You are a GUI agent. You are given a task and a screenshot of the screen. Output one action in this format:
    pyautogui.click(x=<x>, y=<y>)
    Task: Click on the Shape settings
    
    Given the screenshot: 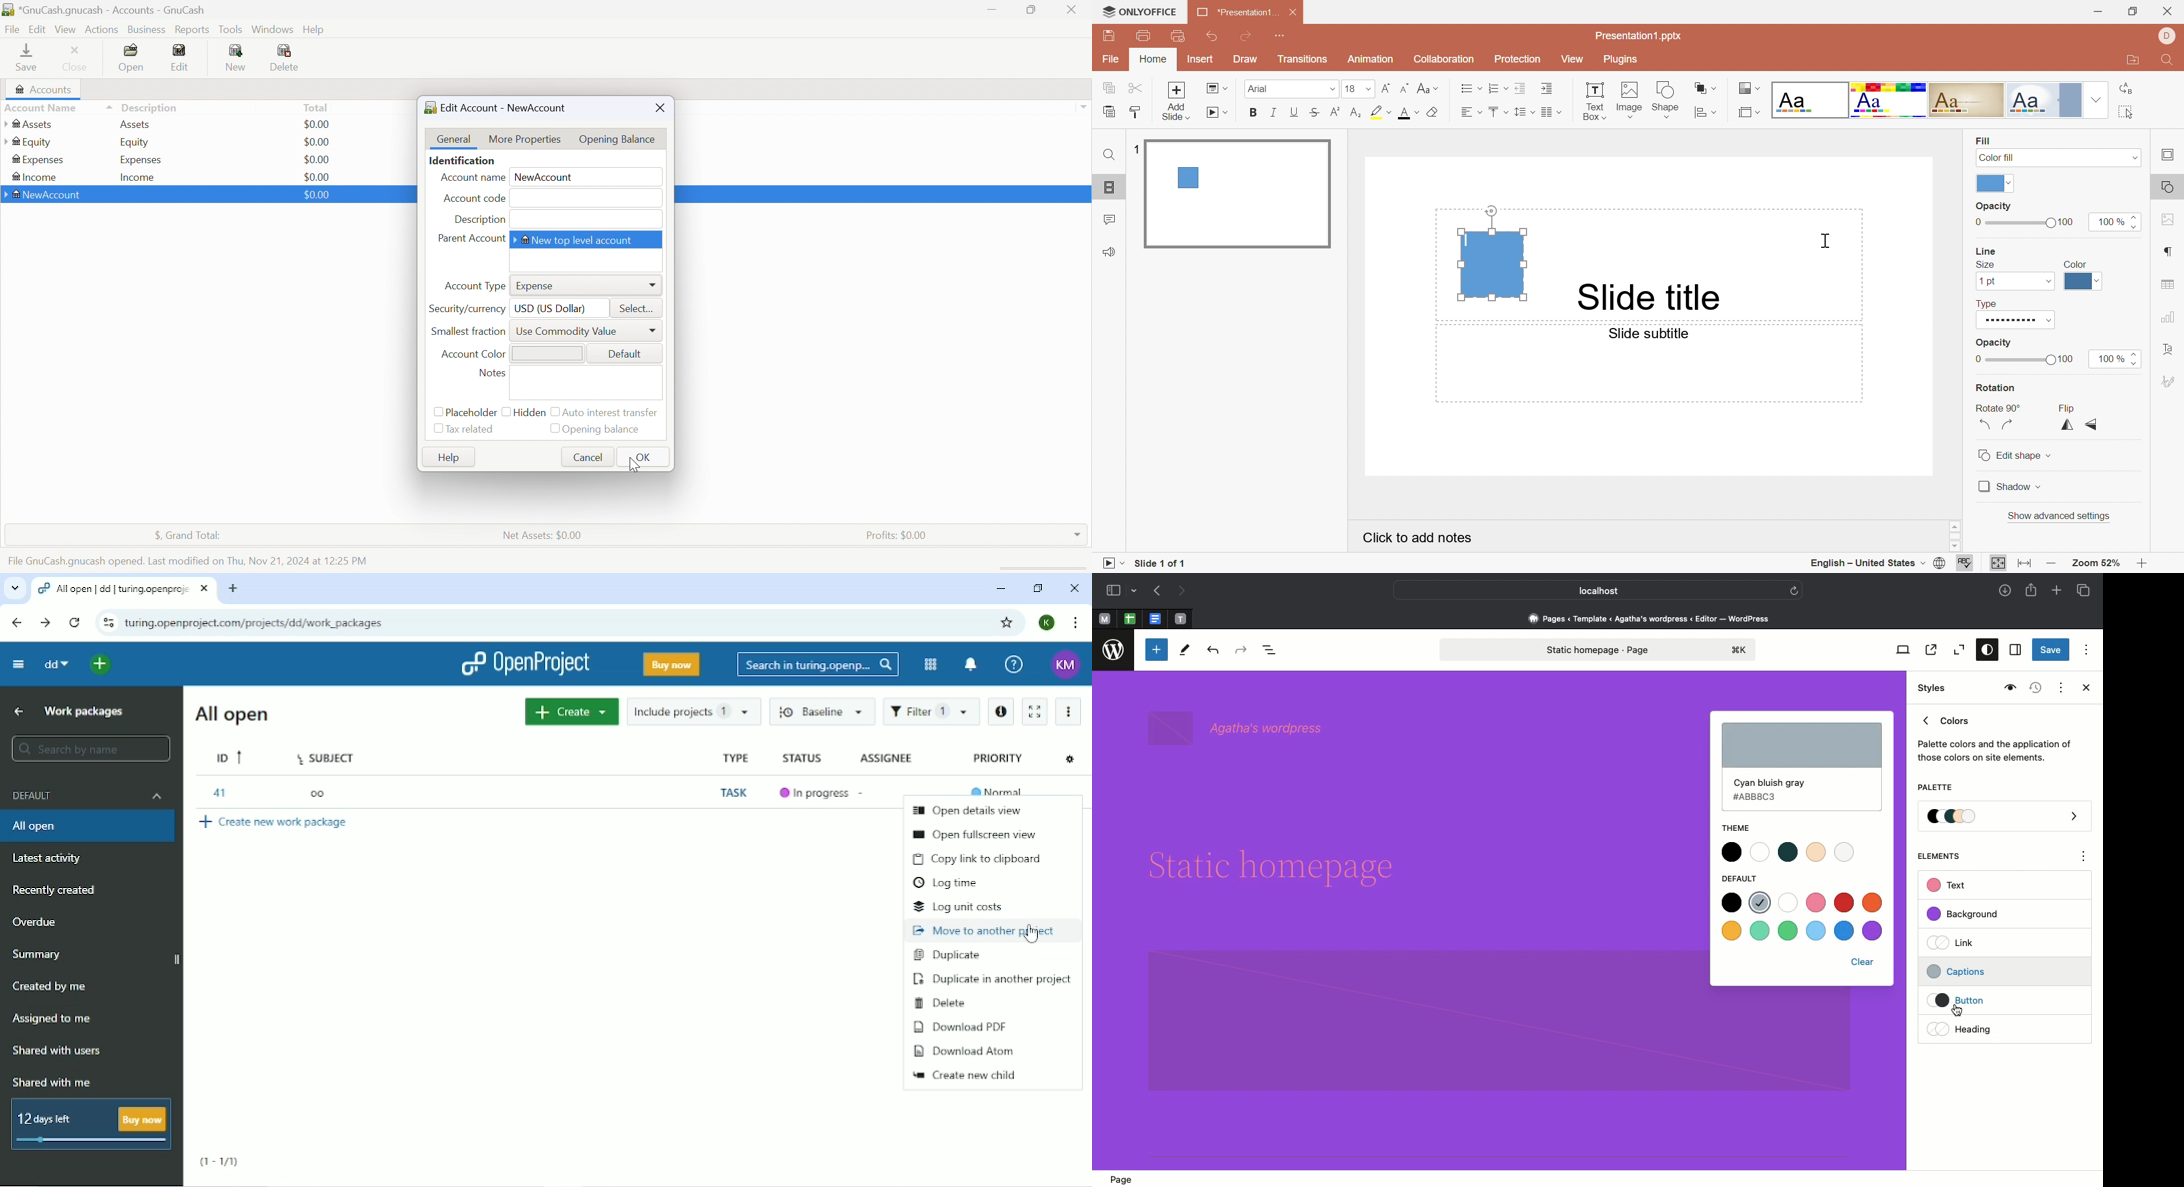 What is the action you would take?
    pyautogui.click(x=2167, y=187)
    